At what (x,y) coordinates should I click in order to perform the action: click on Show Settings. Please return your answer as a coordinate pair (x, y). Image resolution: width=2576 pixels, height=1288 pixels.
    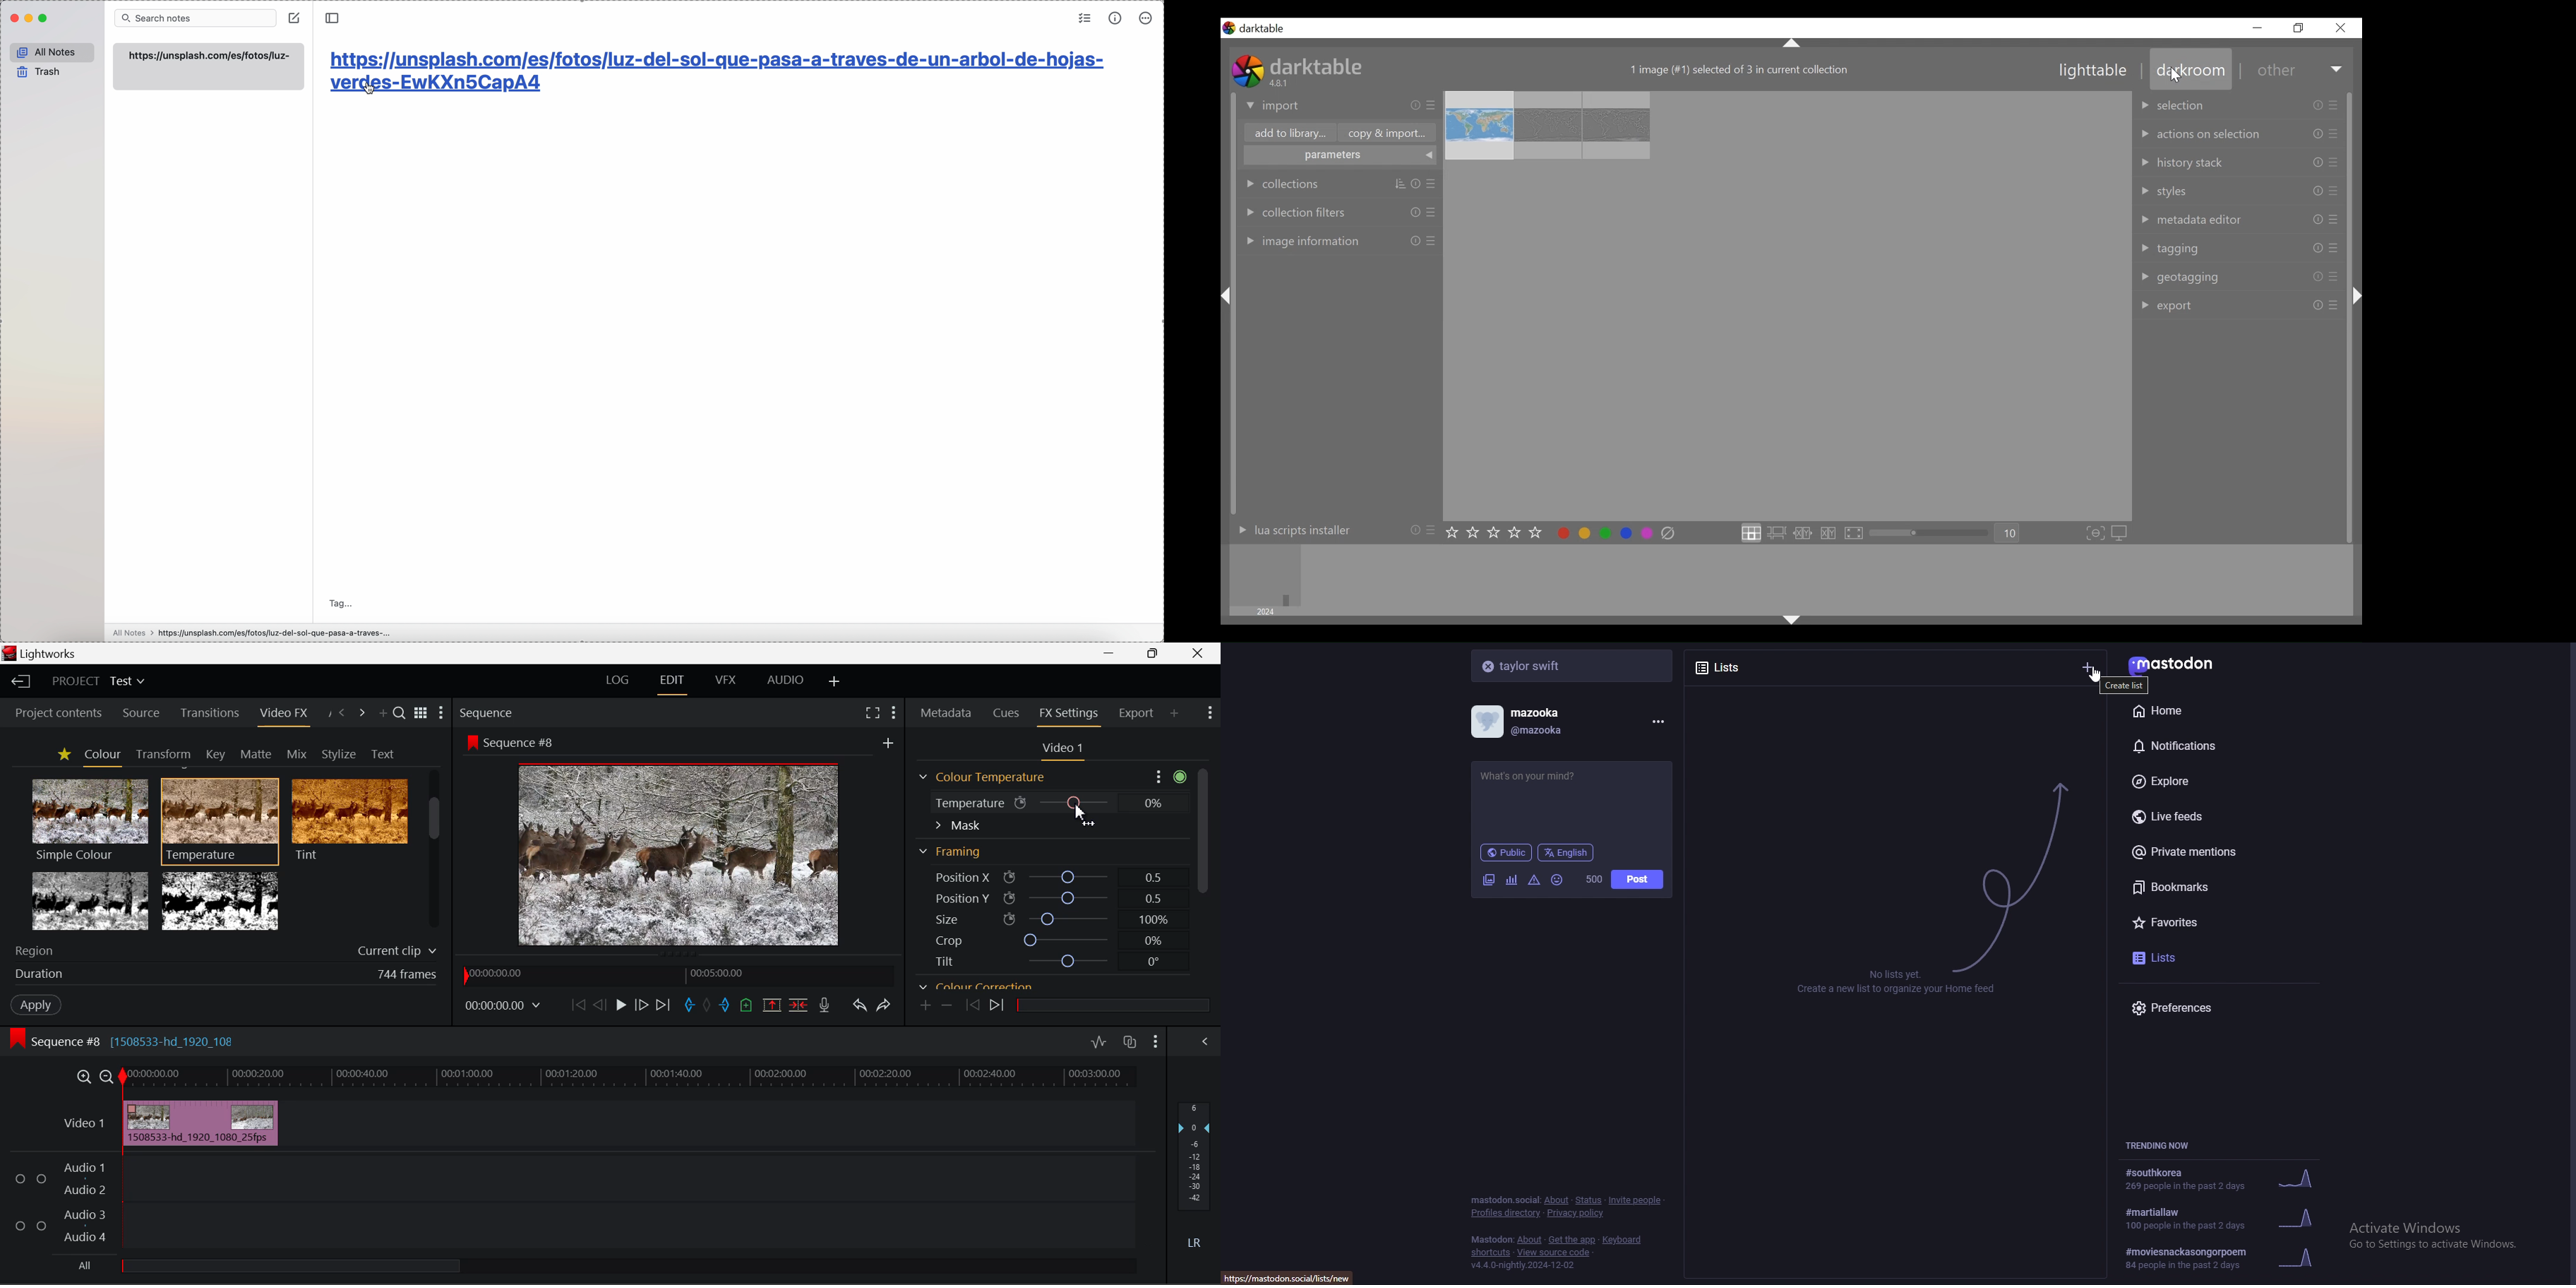
    Looking at the image, I should click on (893, 714).